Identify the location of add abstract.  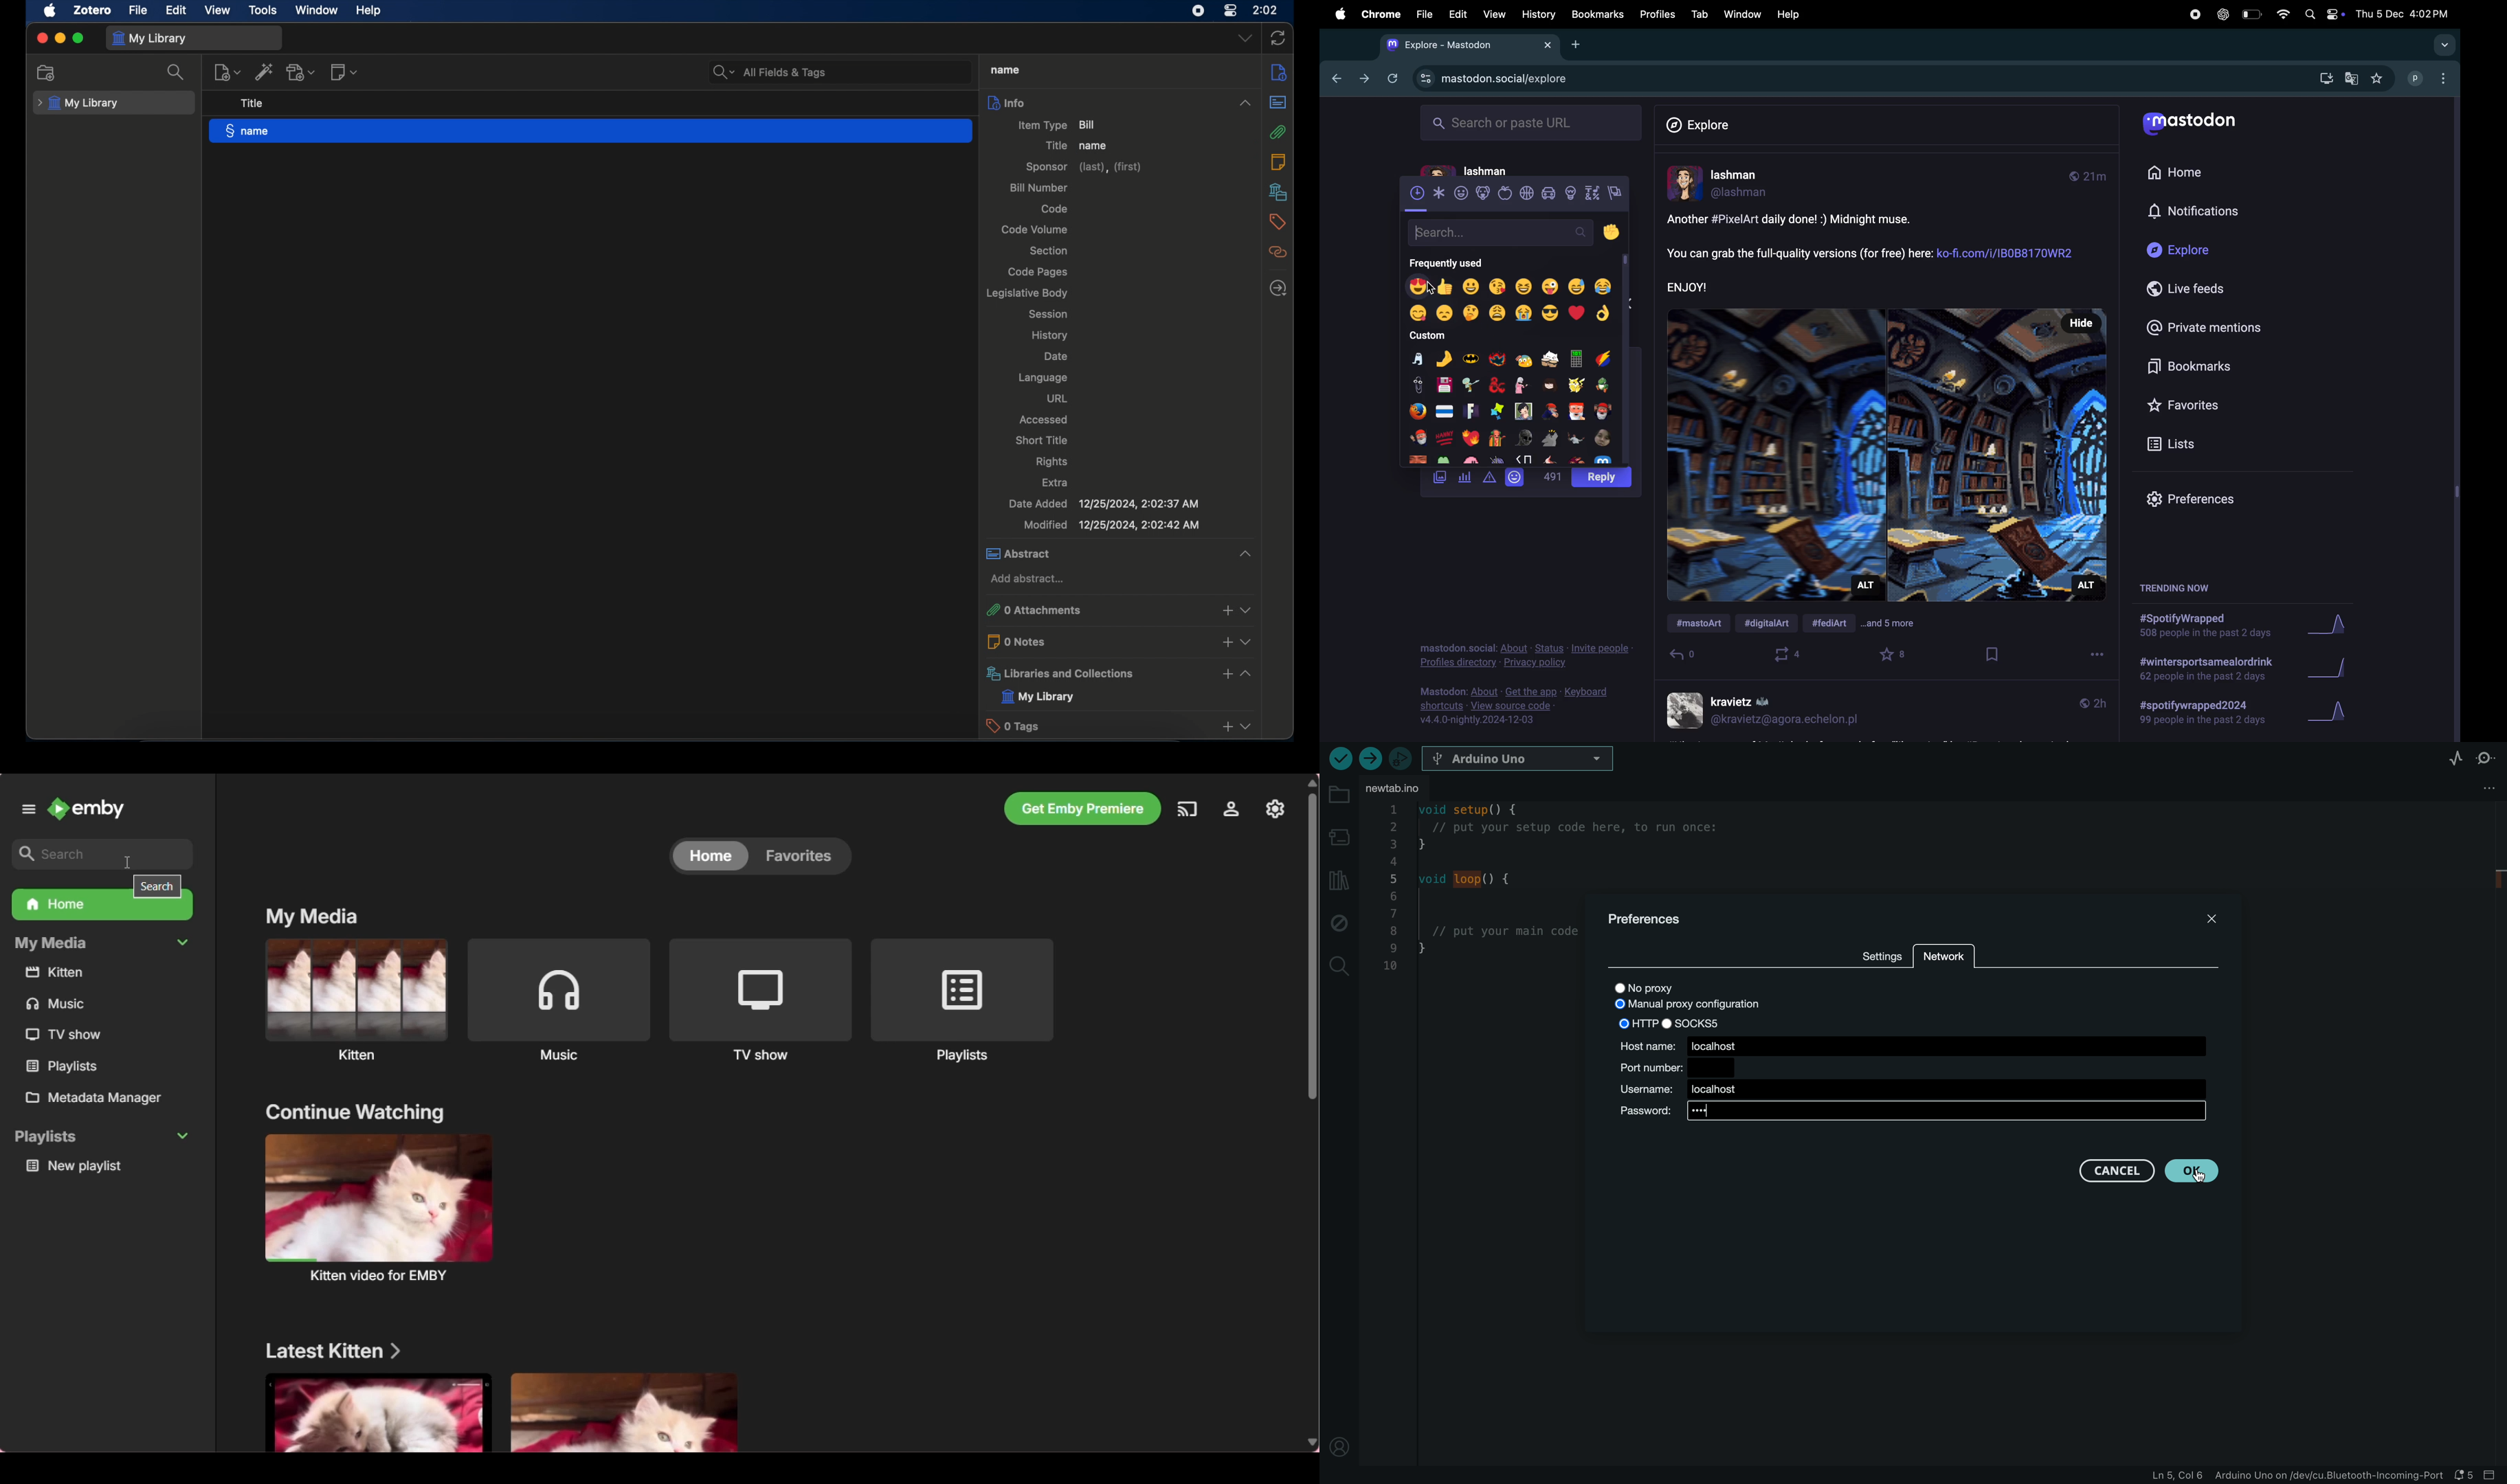
(1027, 579).